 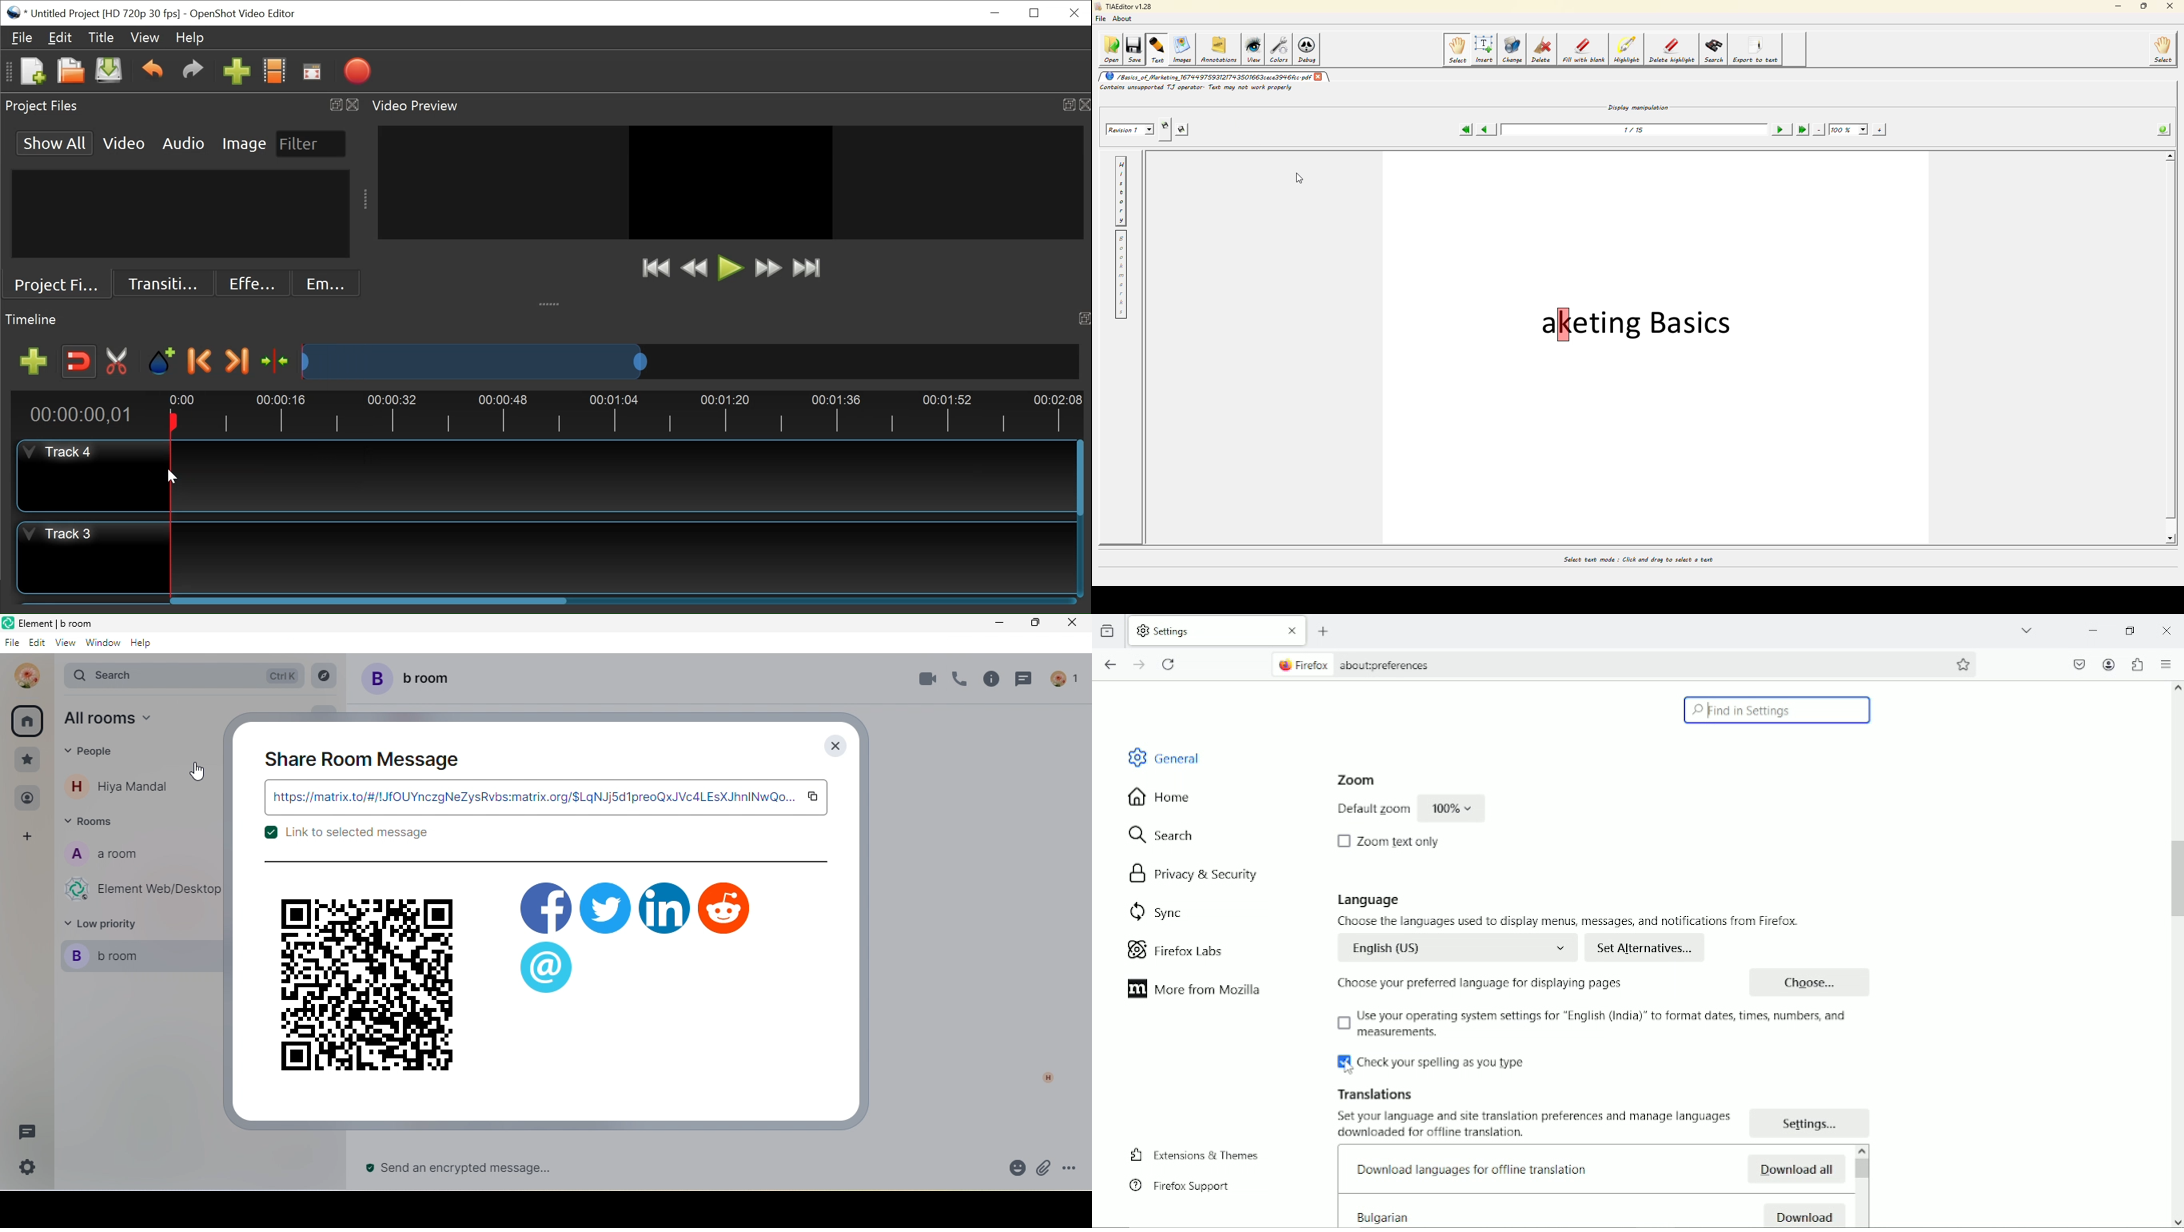 What do you see at coordinates (92, 475) in the screenshot?
I see `Track Header` at bounding box center [92, 475].